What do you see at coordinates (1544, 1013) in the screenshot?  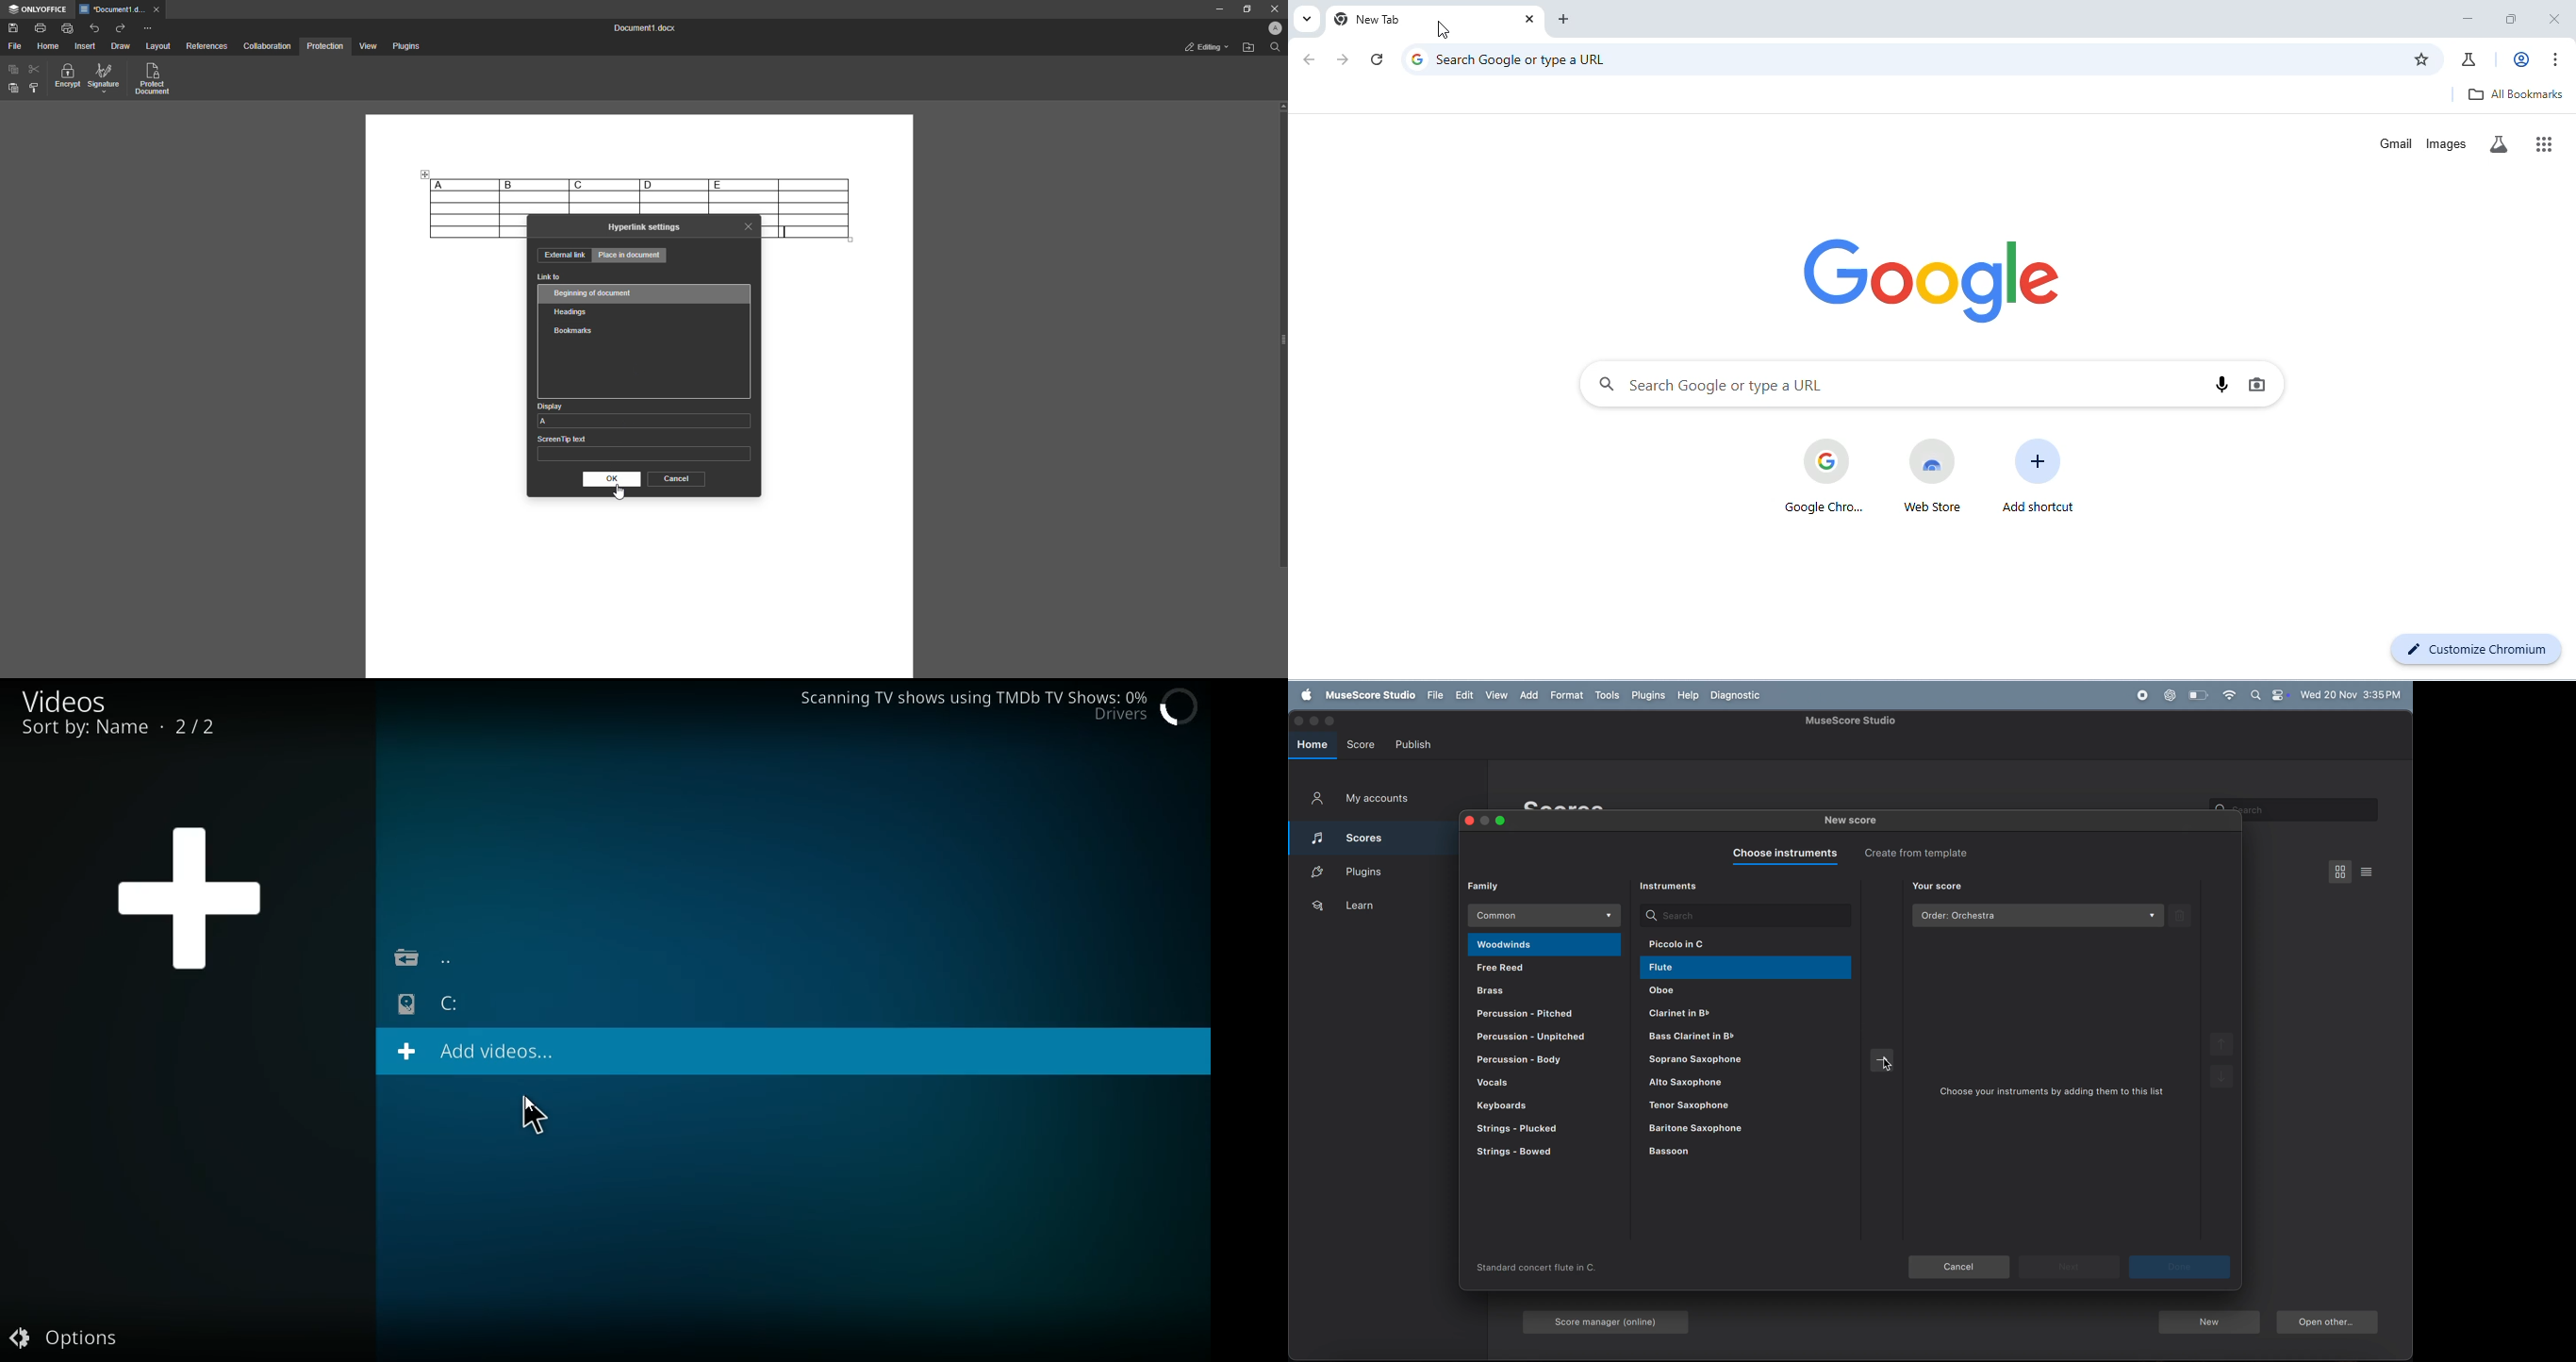 I see `percussion pitched` at bounding box center [1544, 1013].